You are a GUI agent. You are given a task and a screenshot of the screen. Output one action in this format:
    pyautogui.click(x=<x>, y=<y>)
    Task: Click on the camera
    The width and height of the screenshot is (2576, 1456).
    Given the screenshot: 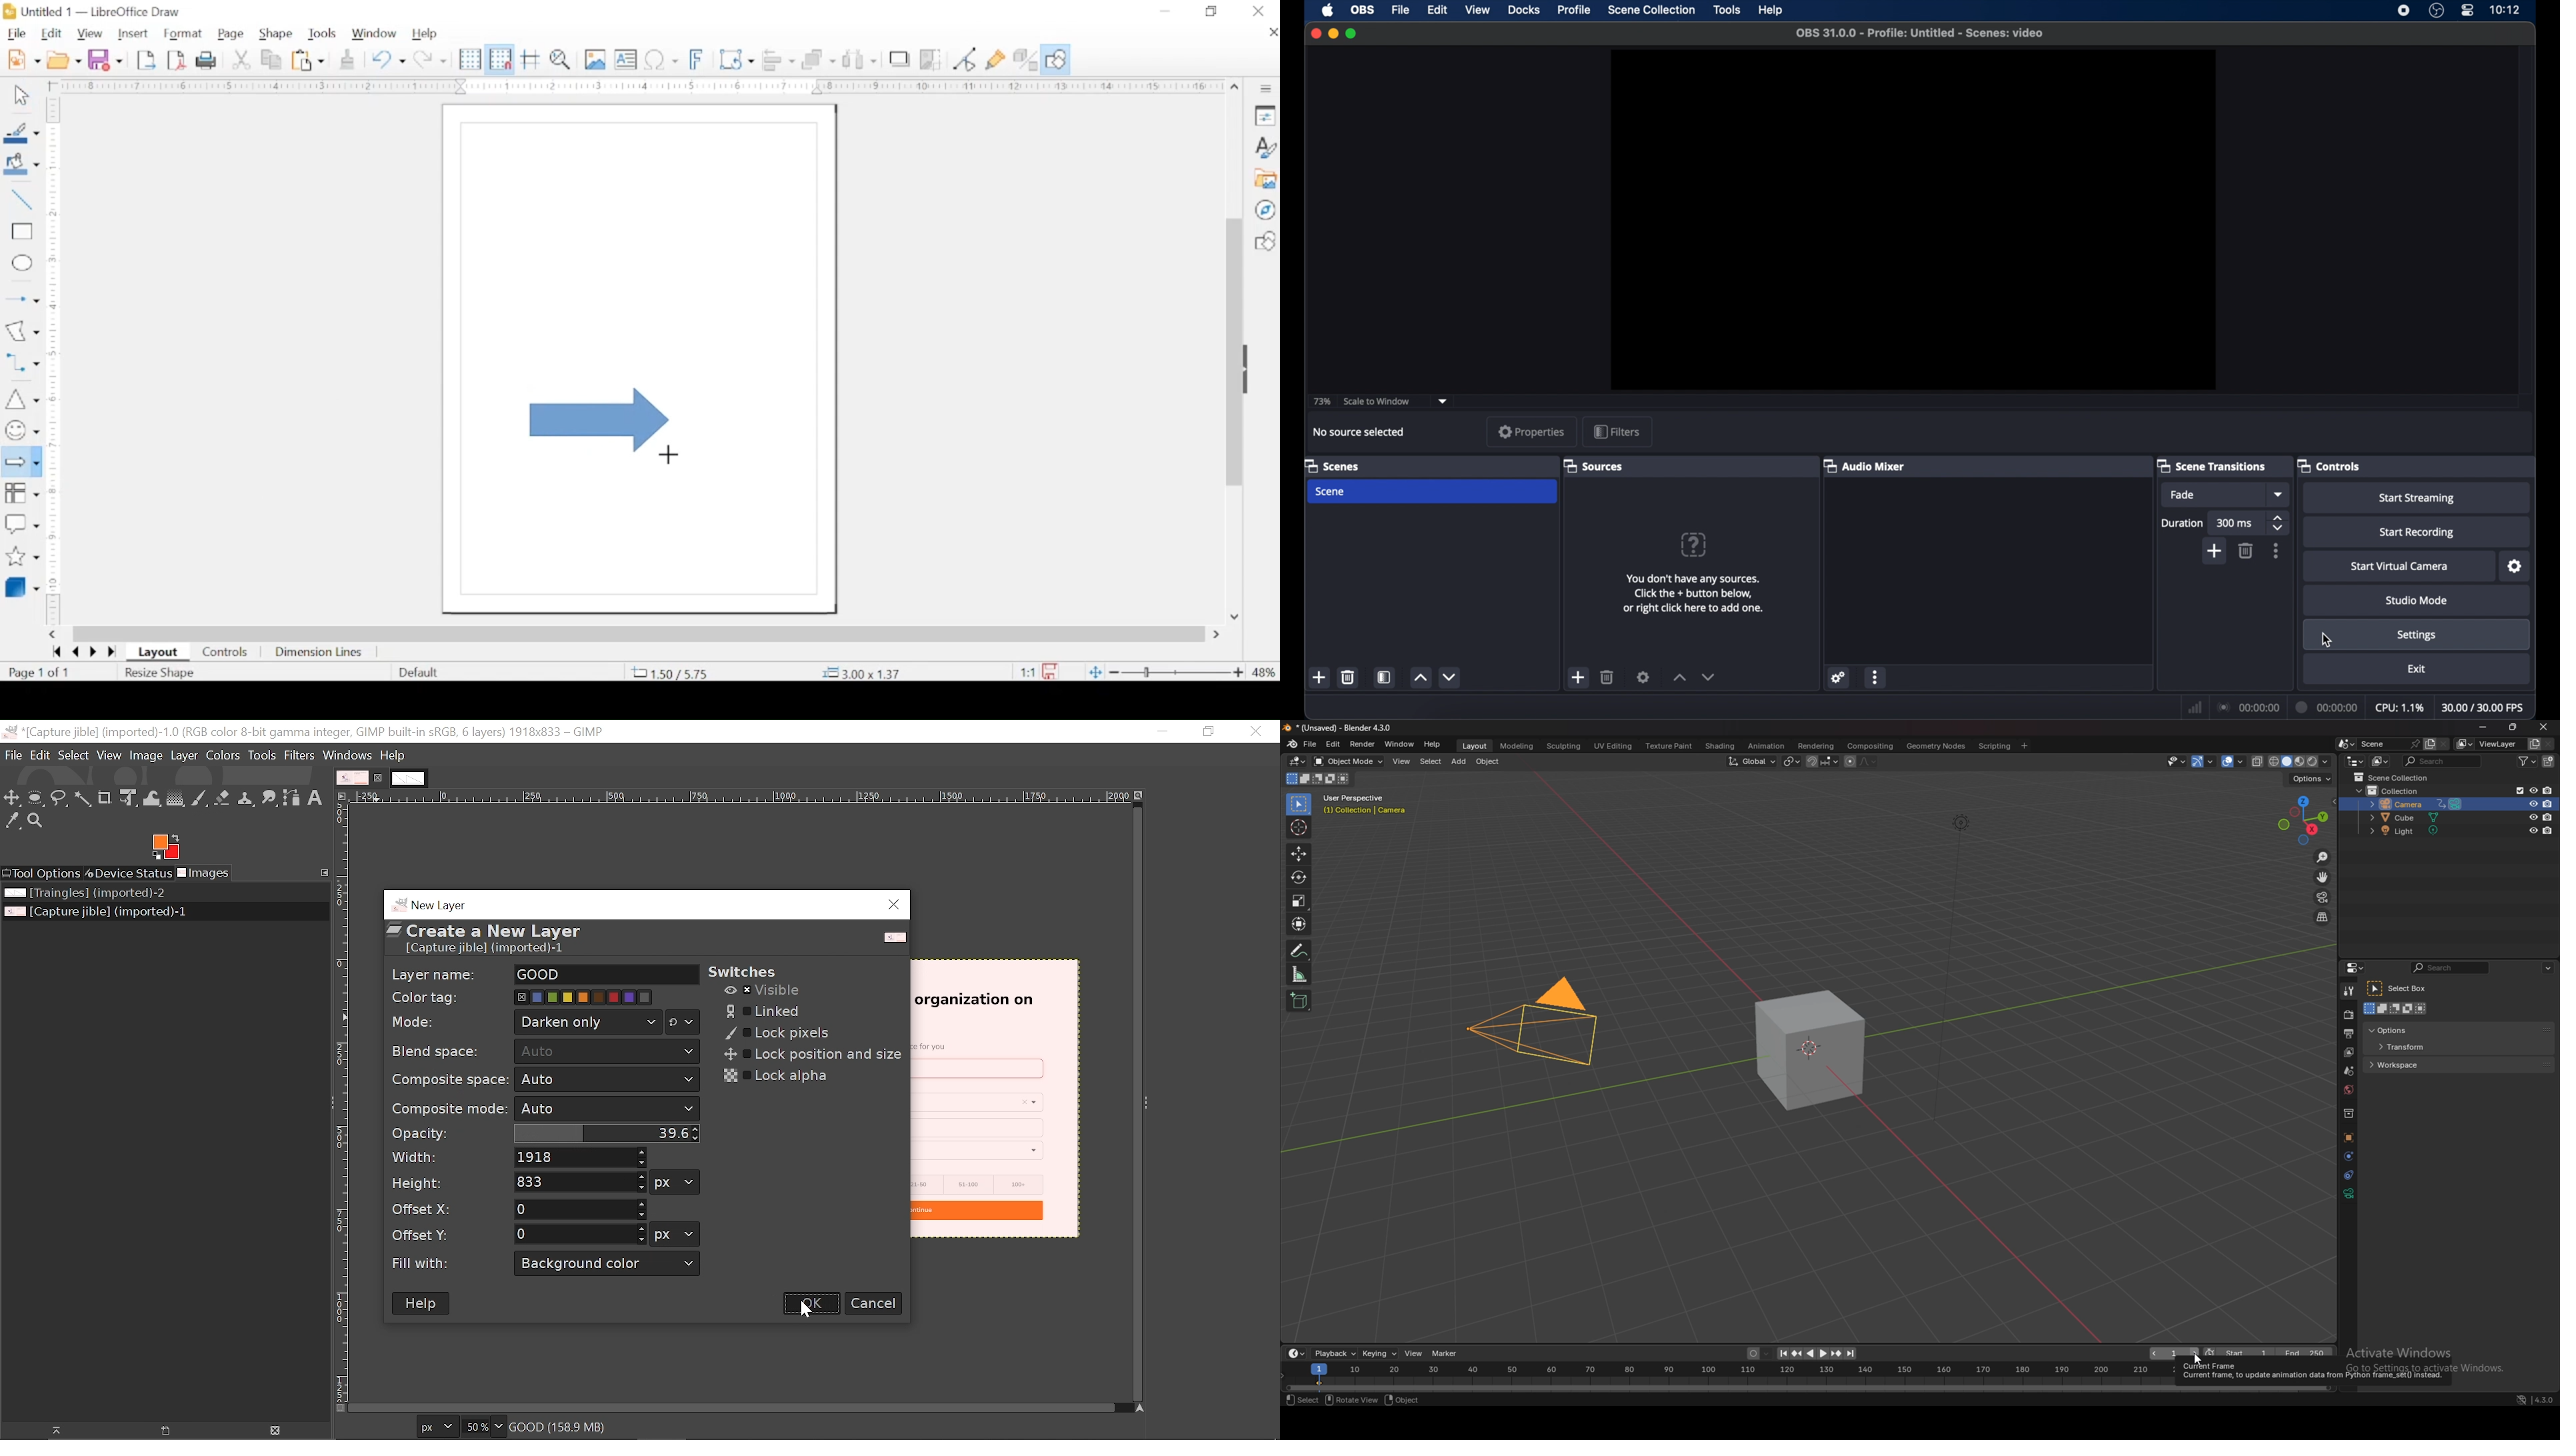 What is the action you would take?
    pyautogui.click(x=1533, y=1029)
    